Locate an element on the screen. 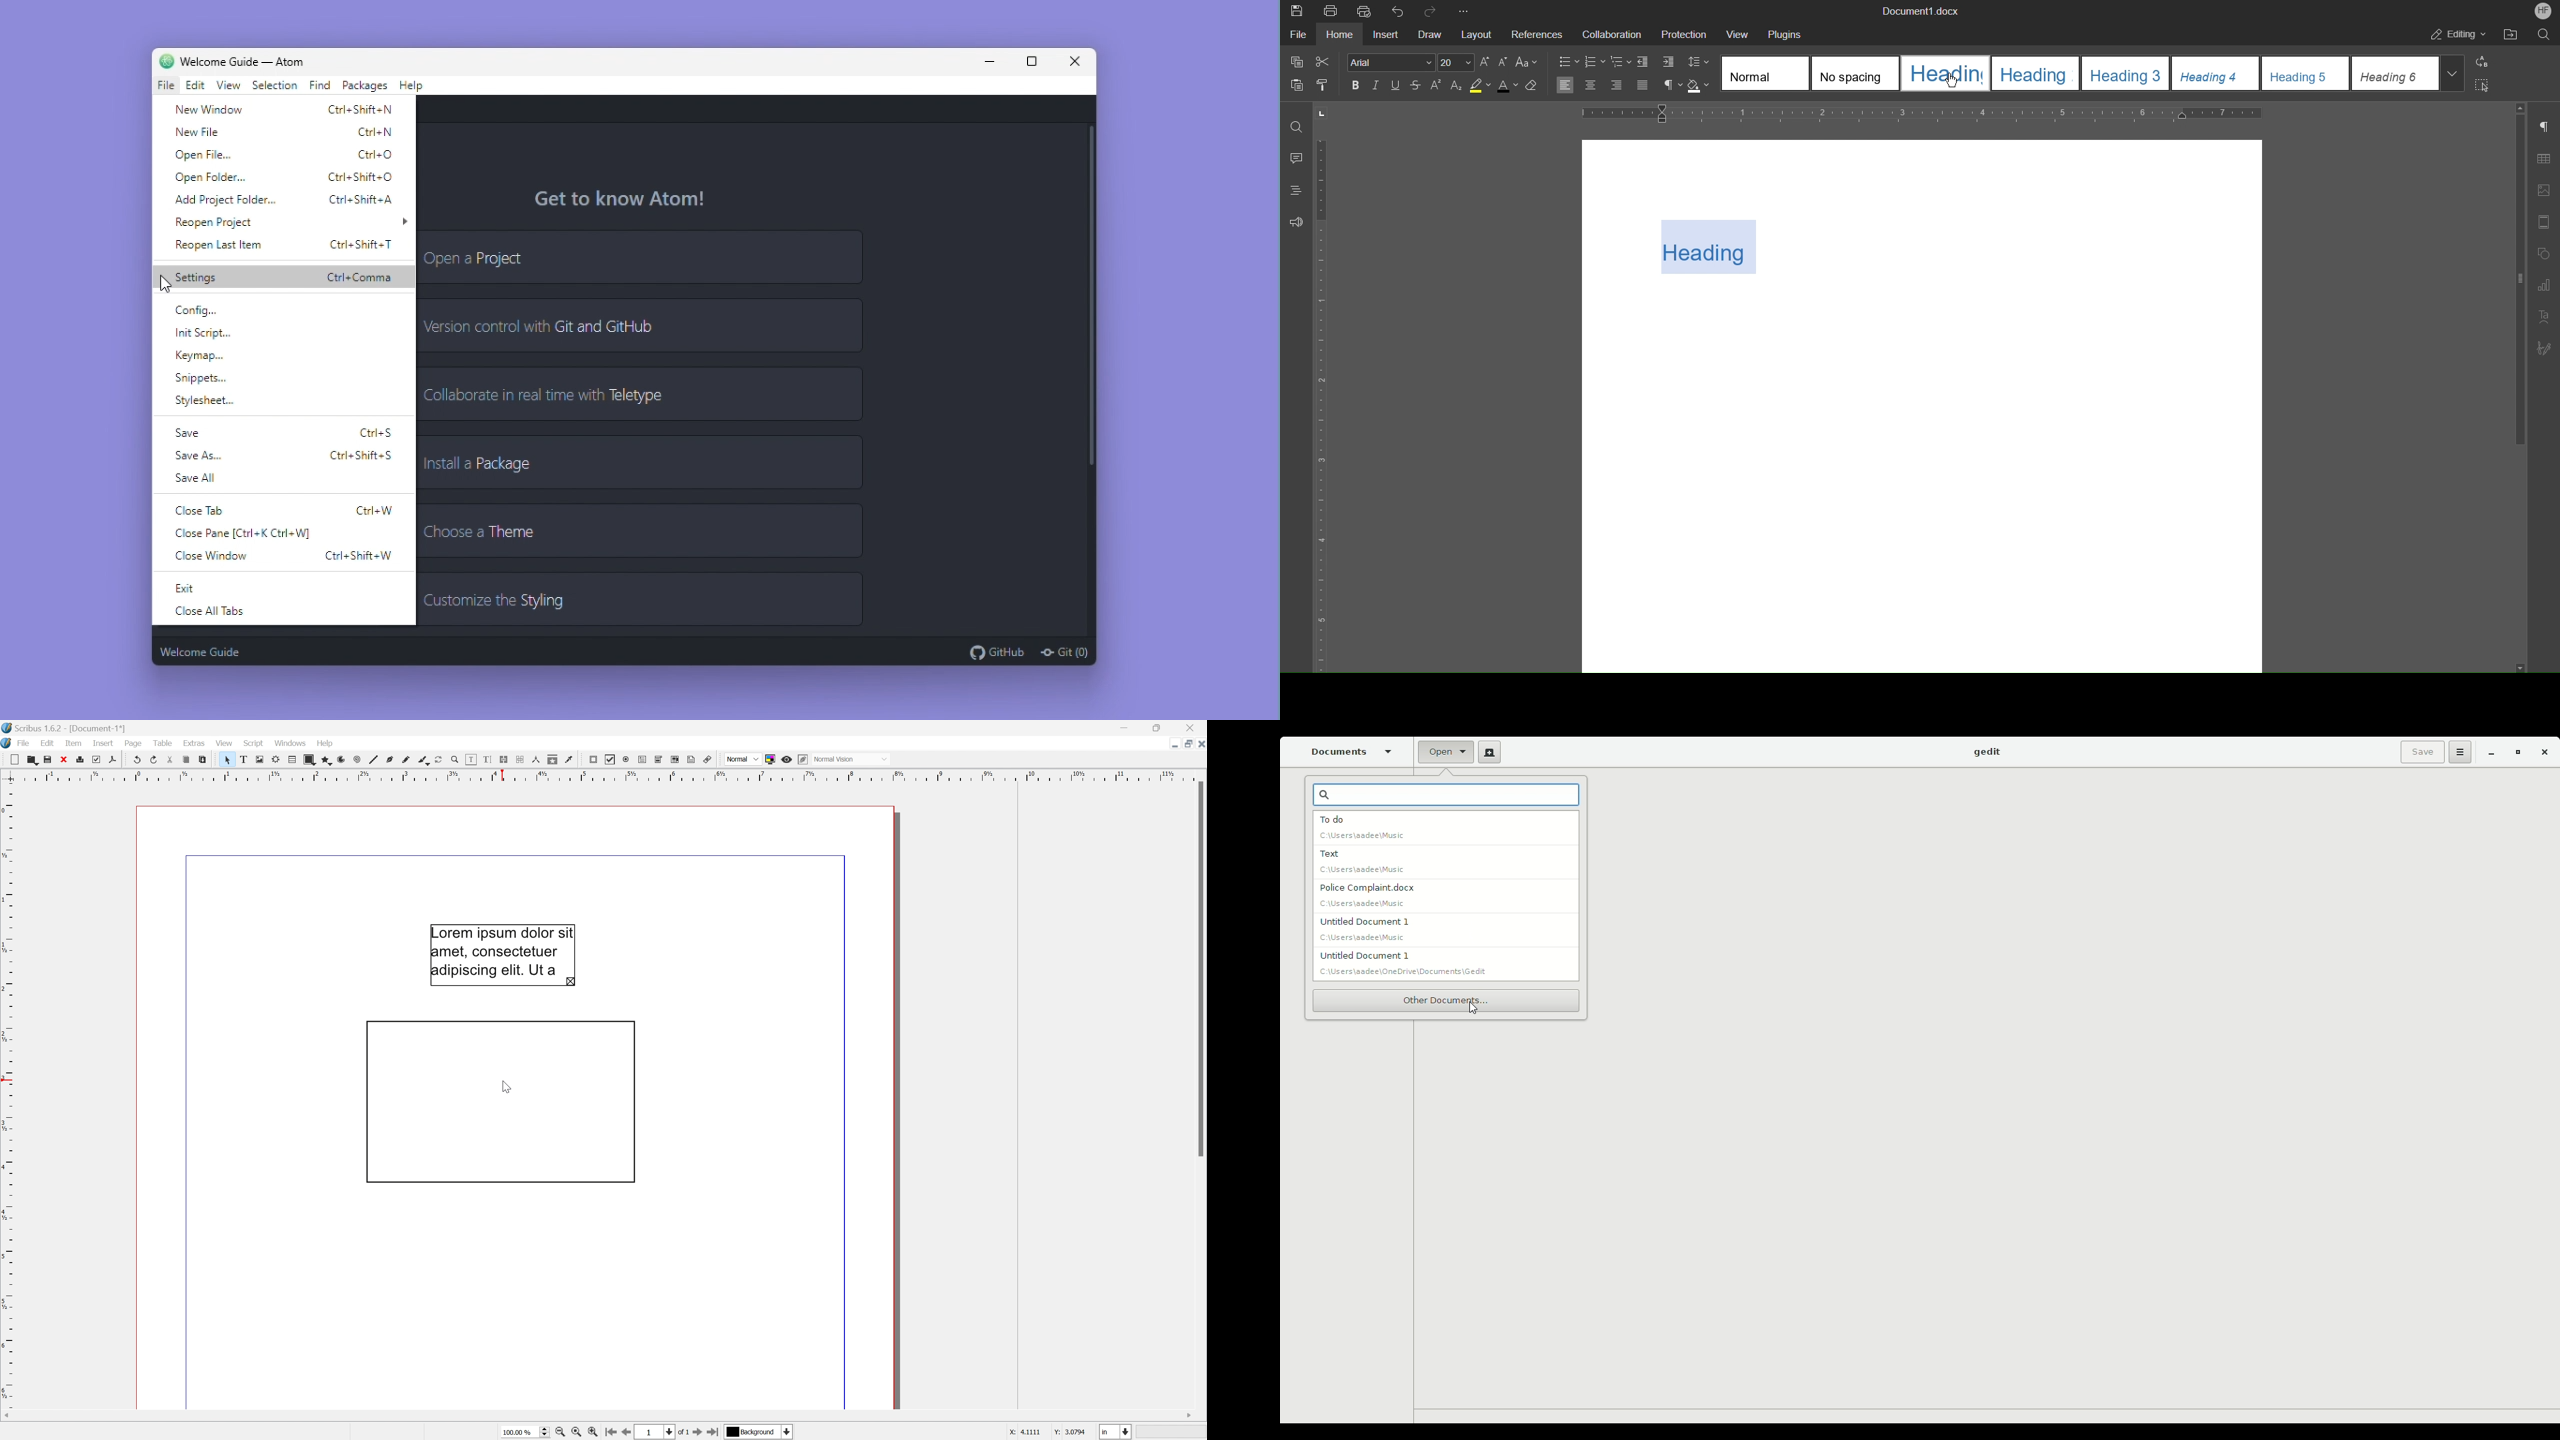 The height and width of the screenshot is (1456, 2576). Welcome guide is located at coordinates (204, 650).